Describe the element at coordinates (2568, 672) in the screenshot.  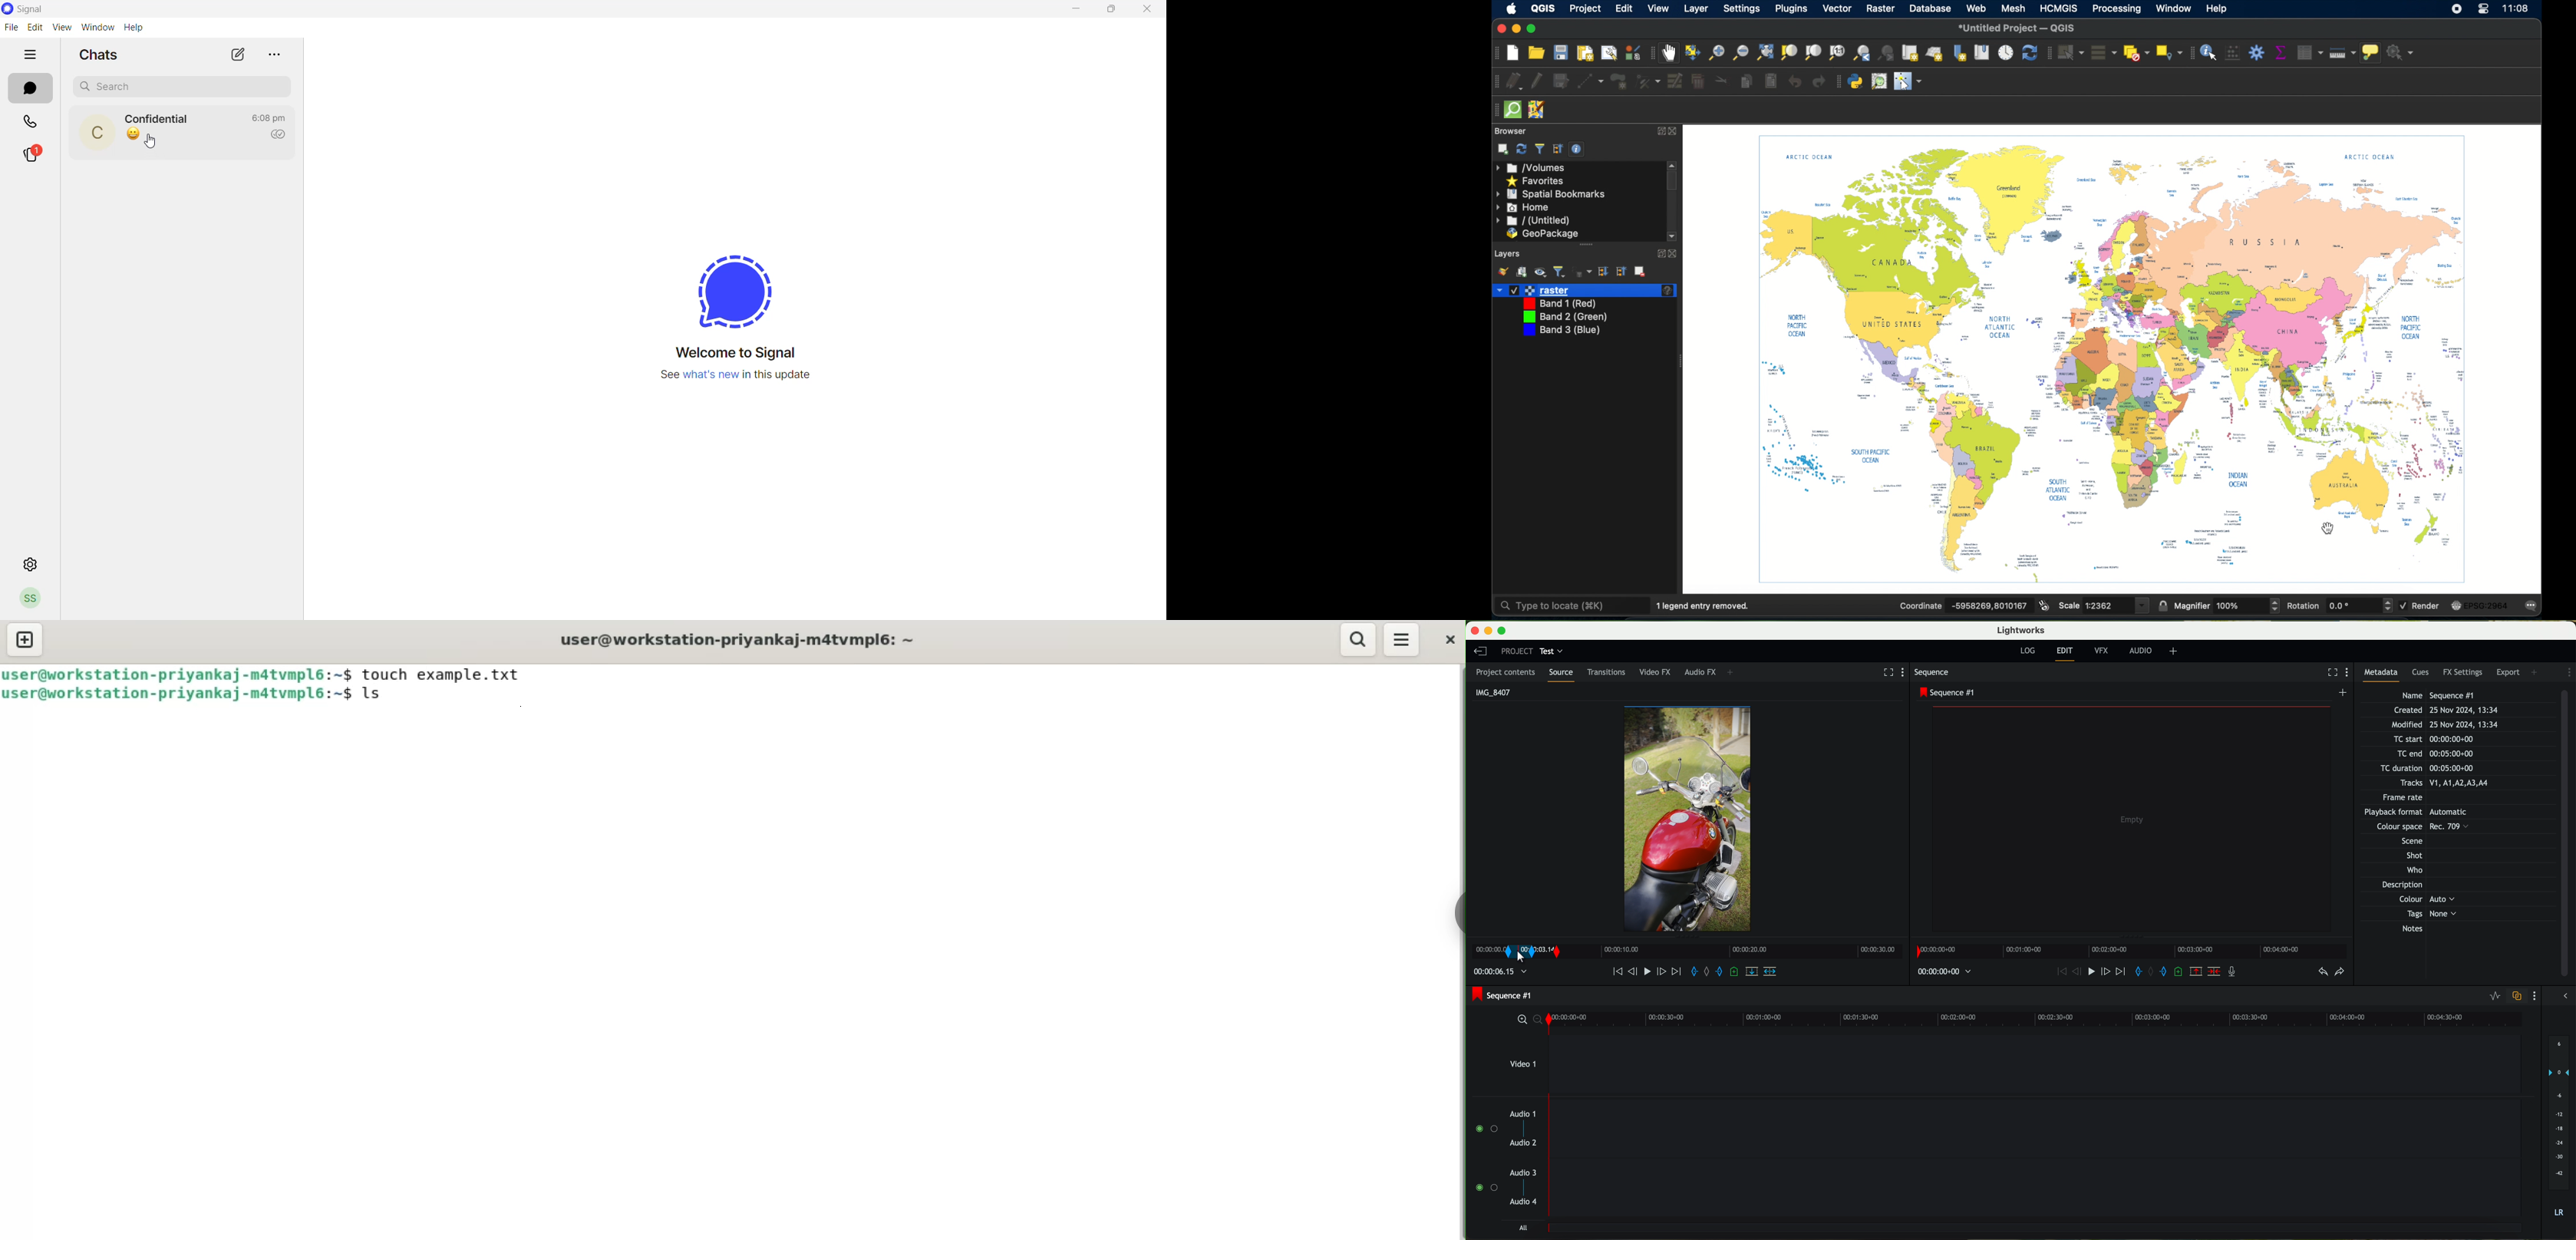
I see `show settings menu` at that location.